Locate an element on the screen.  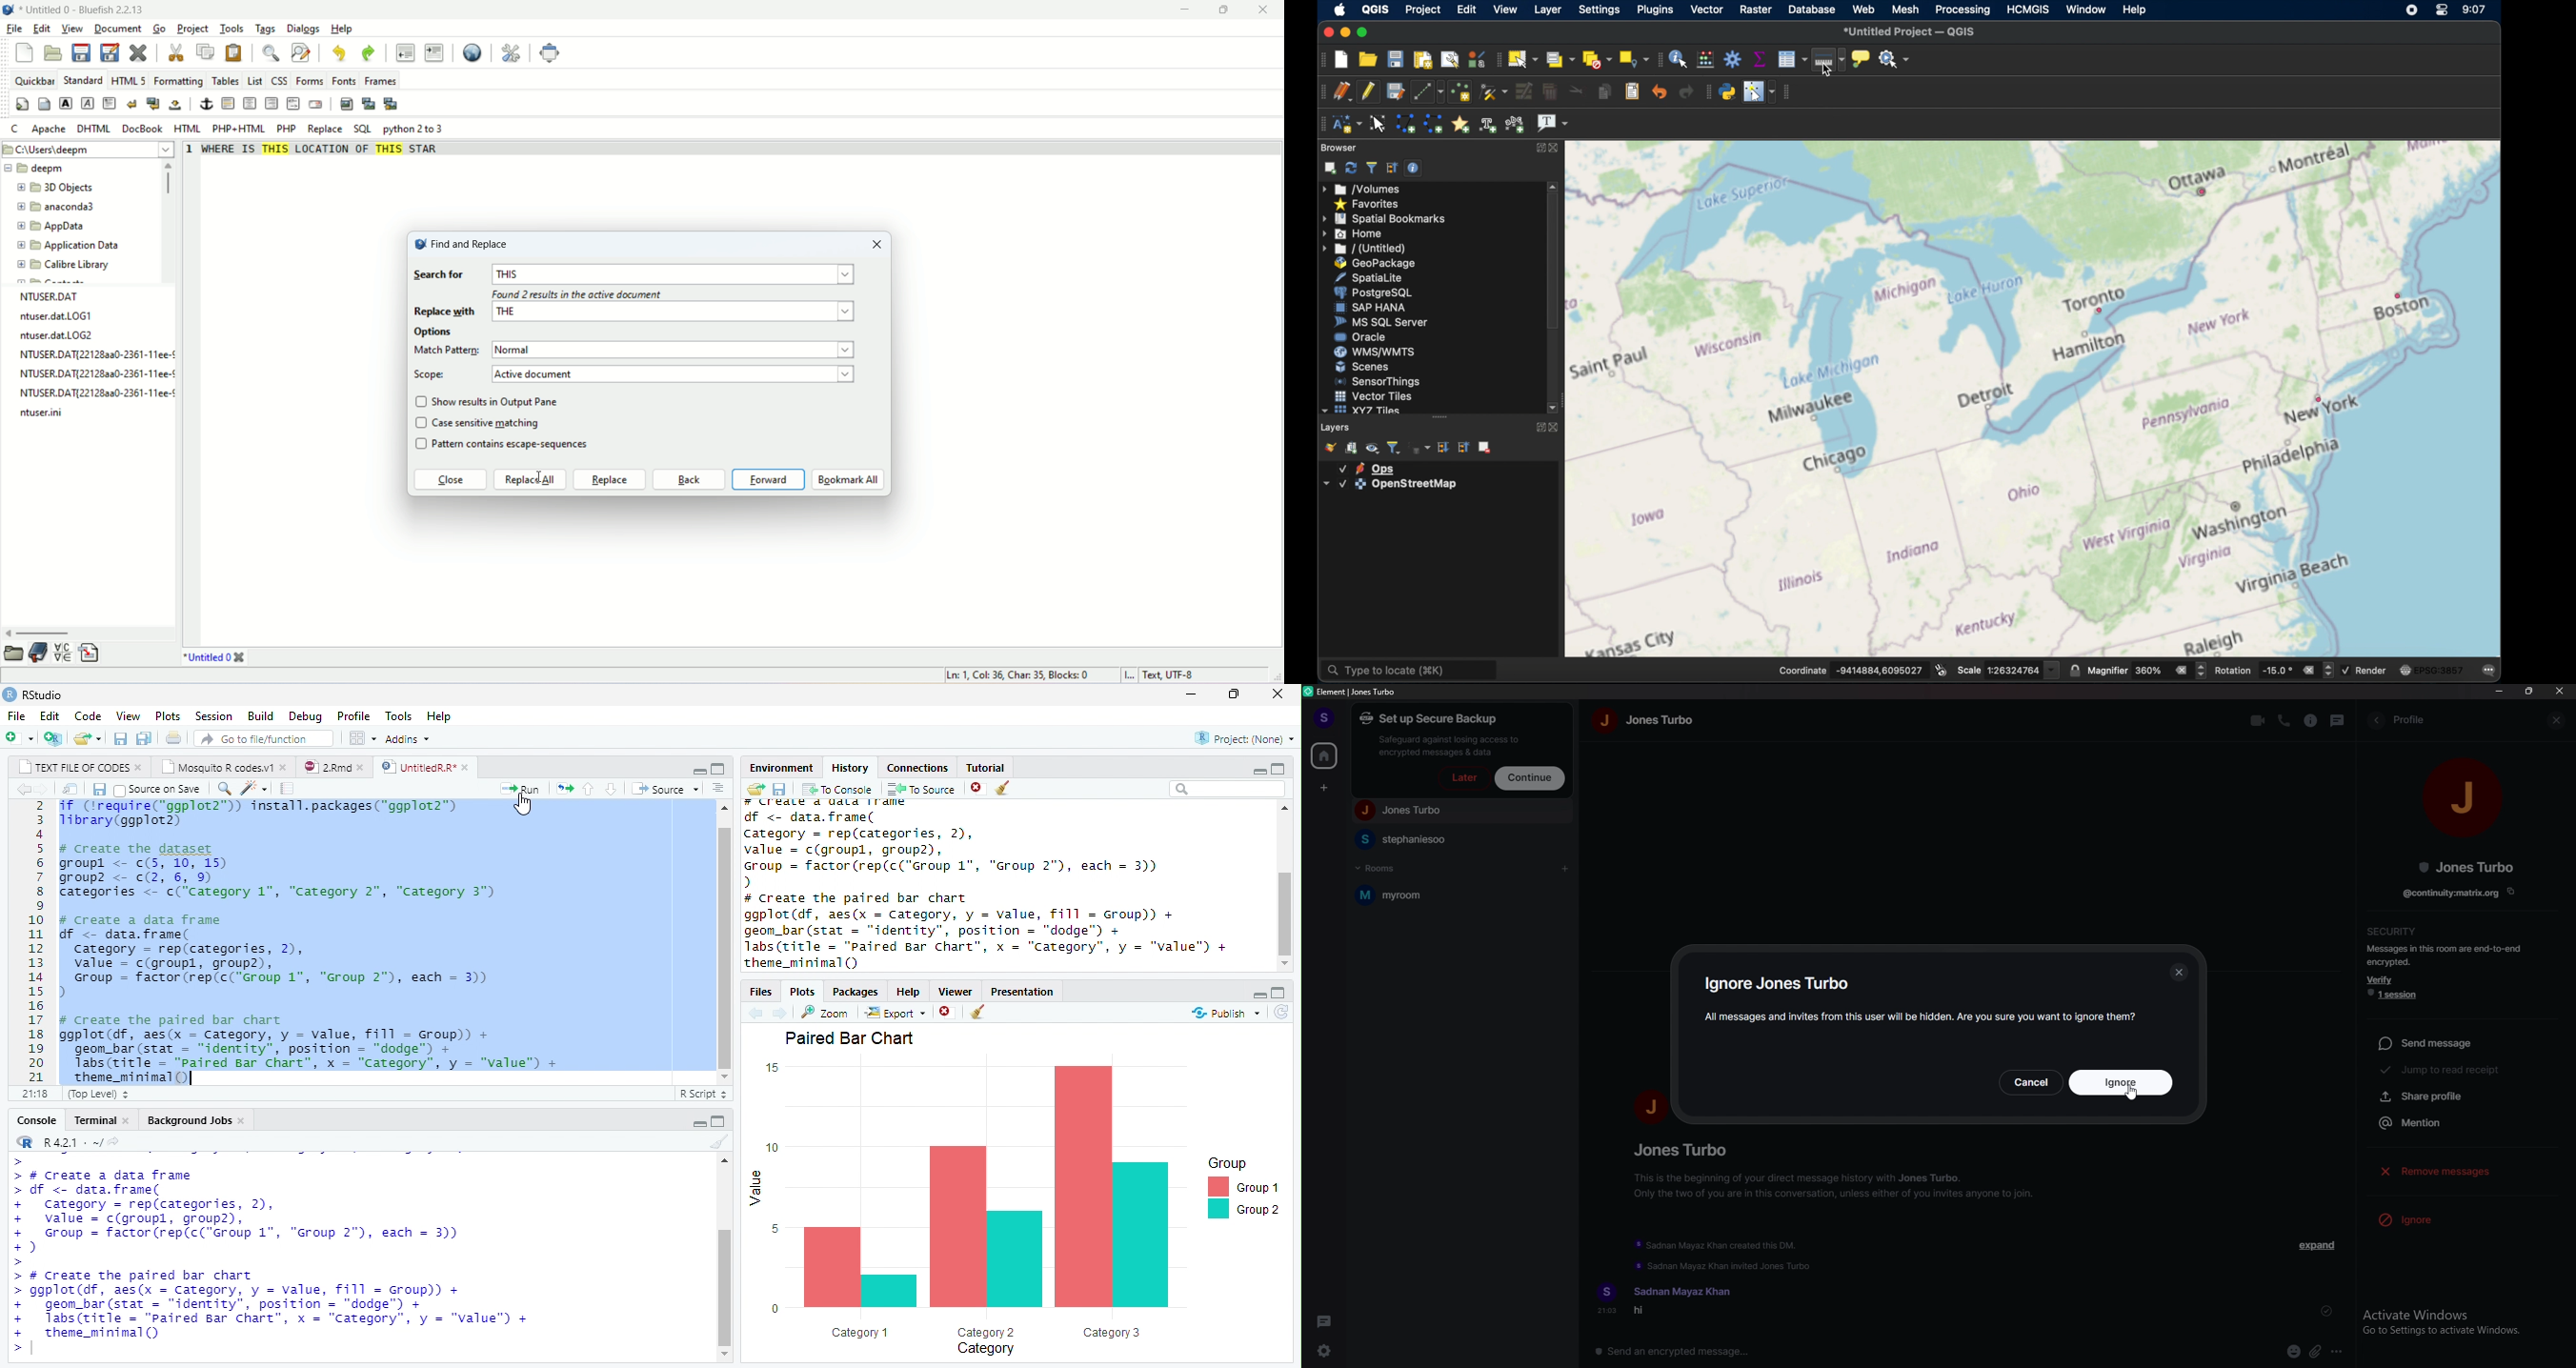
console is located at coordinates (36, 1120).